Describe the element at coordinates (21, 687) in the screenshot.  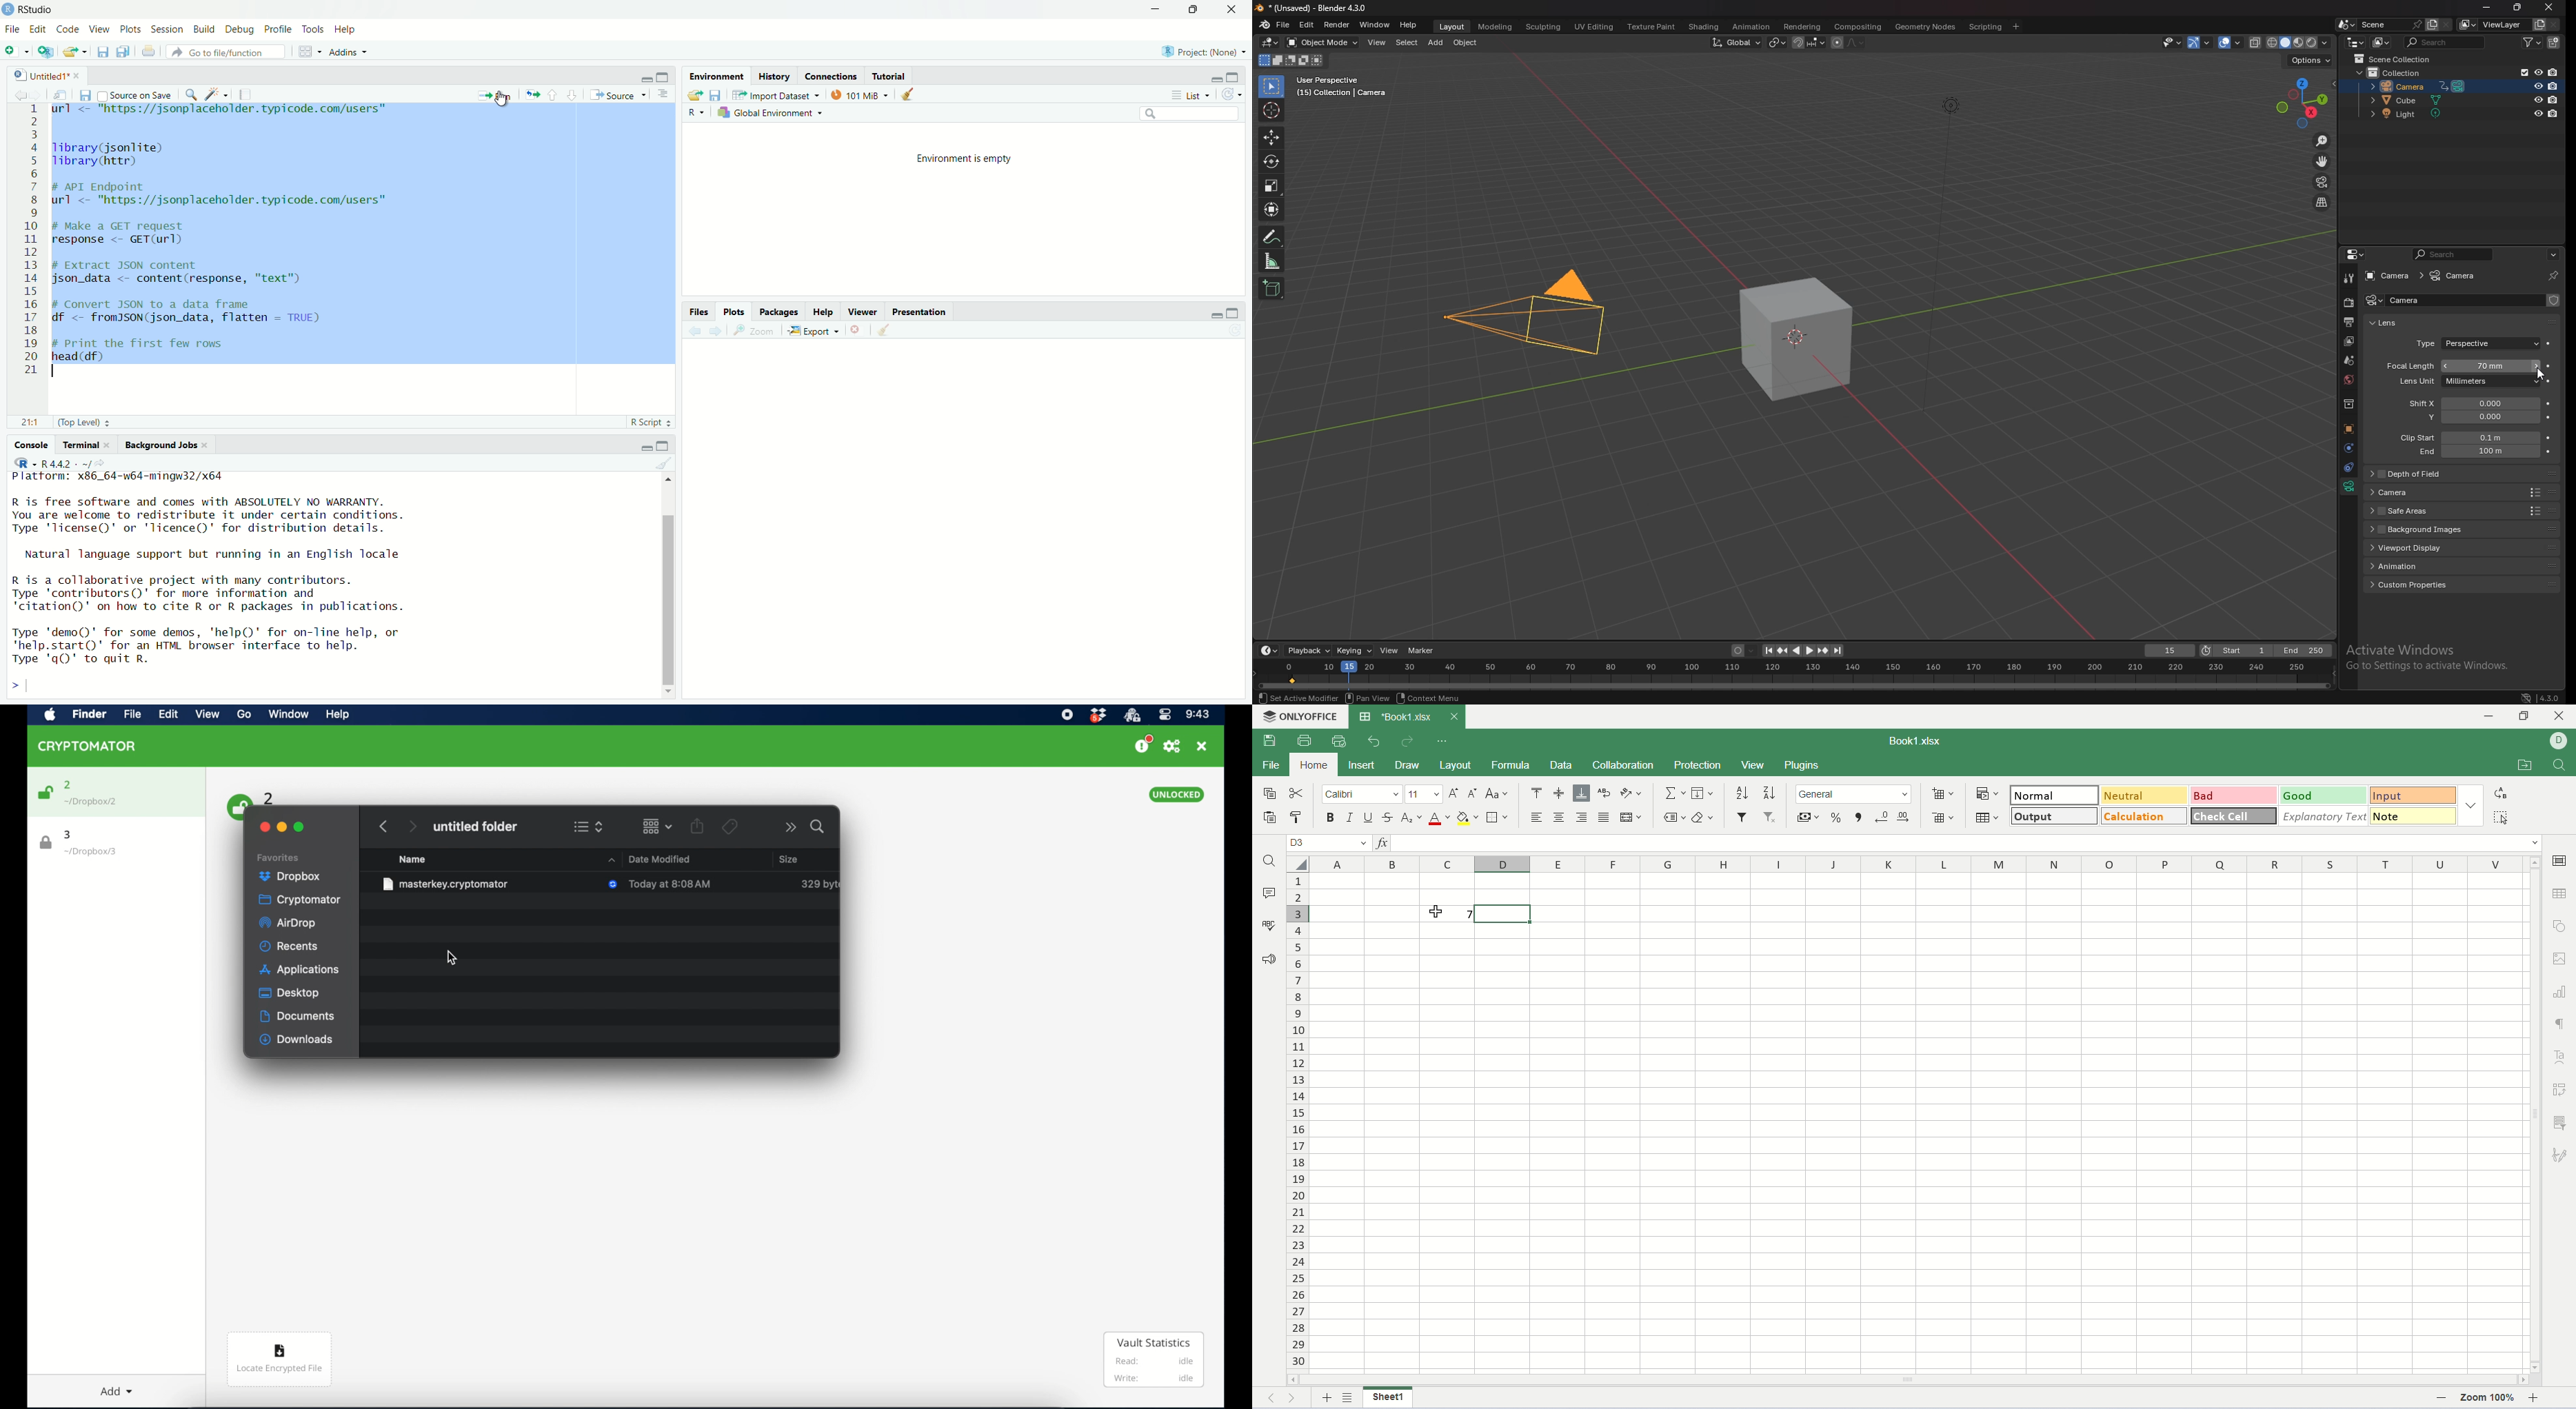
I see `Move right` at that location.